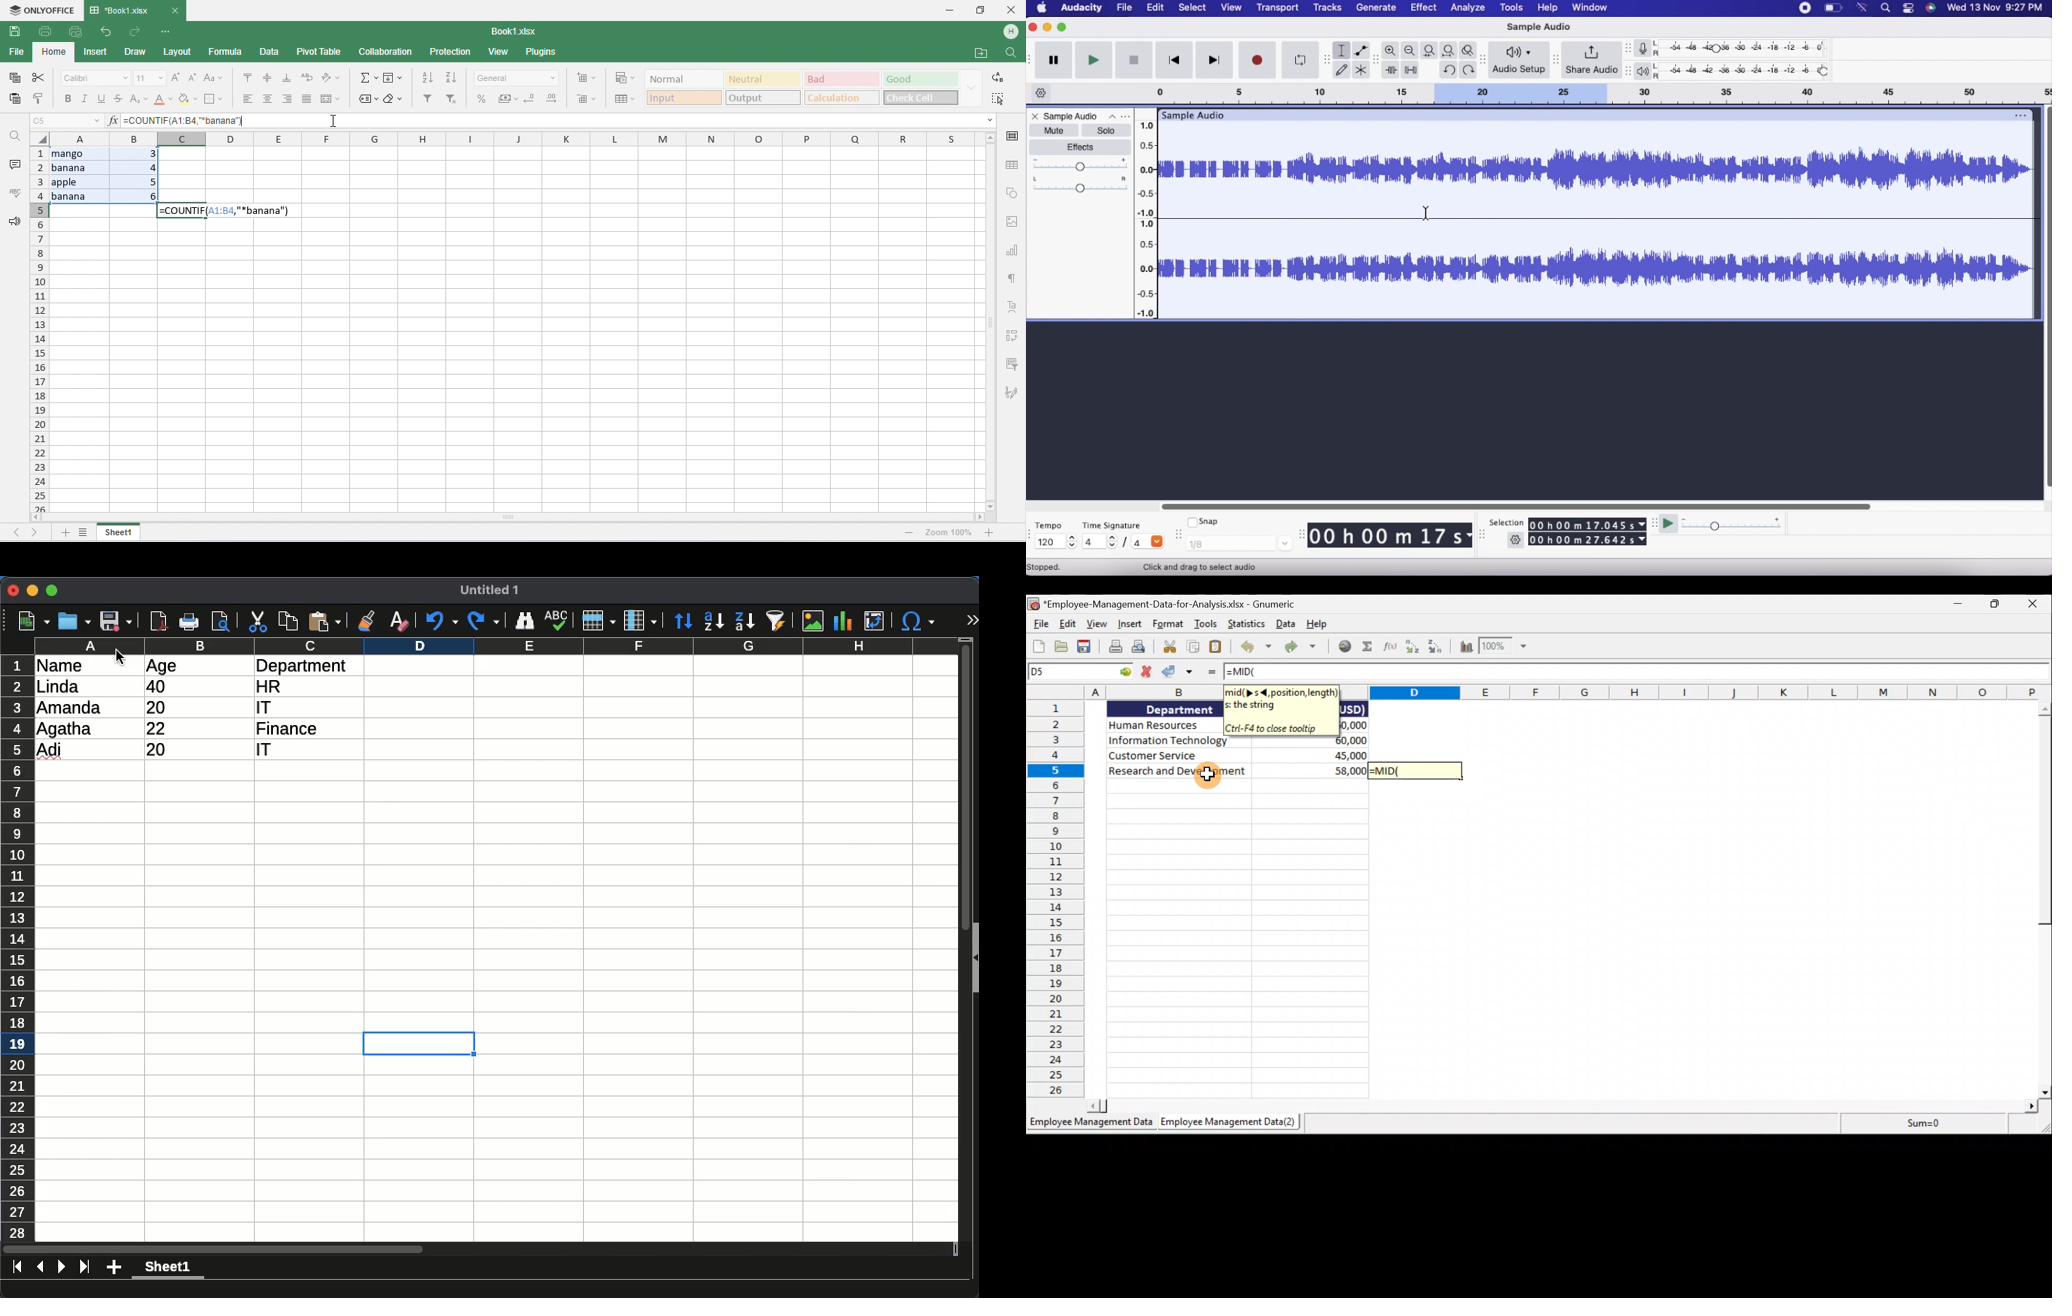 This screenshot has width=2072, height=1316. What do you see at coordinates (1297, 918) in the screenshot?
I see `Data` at bounding box center [1297, 918].